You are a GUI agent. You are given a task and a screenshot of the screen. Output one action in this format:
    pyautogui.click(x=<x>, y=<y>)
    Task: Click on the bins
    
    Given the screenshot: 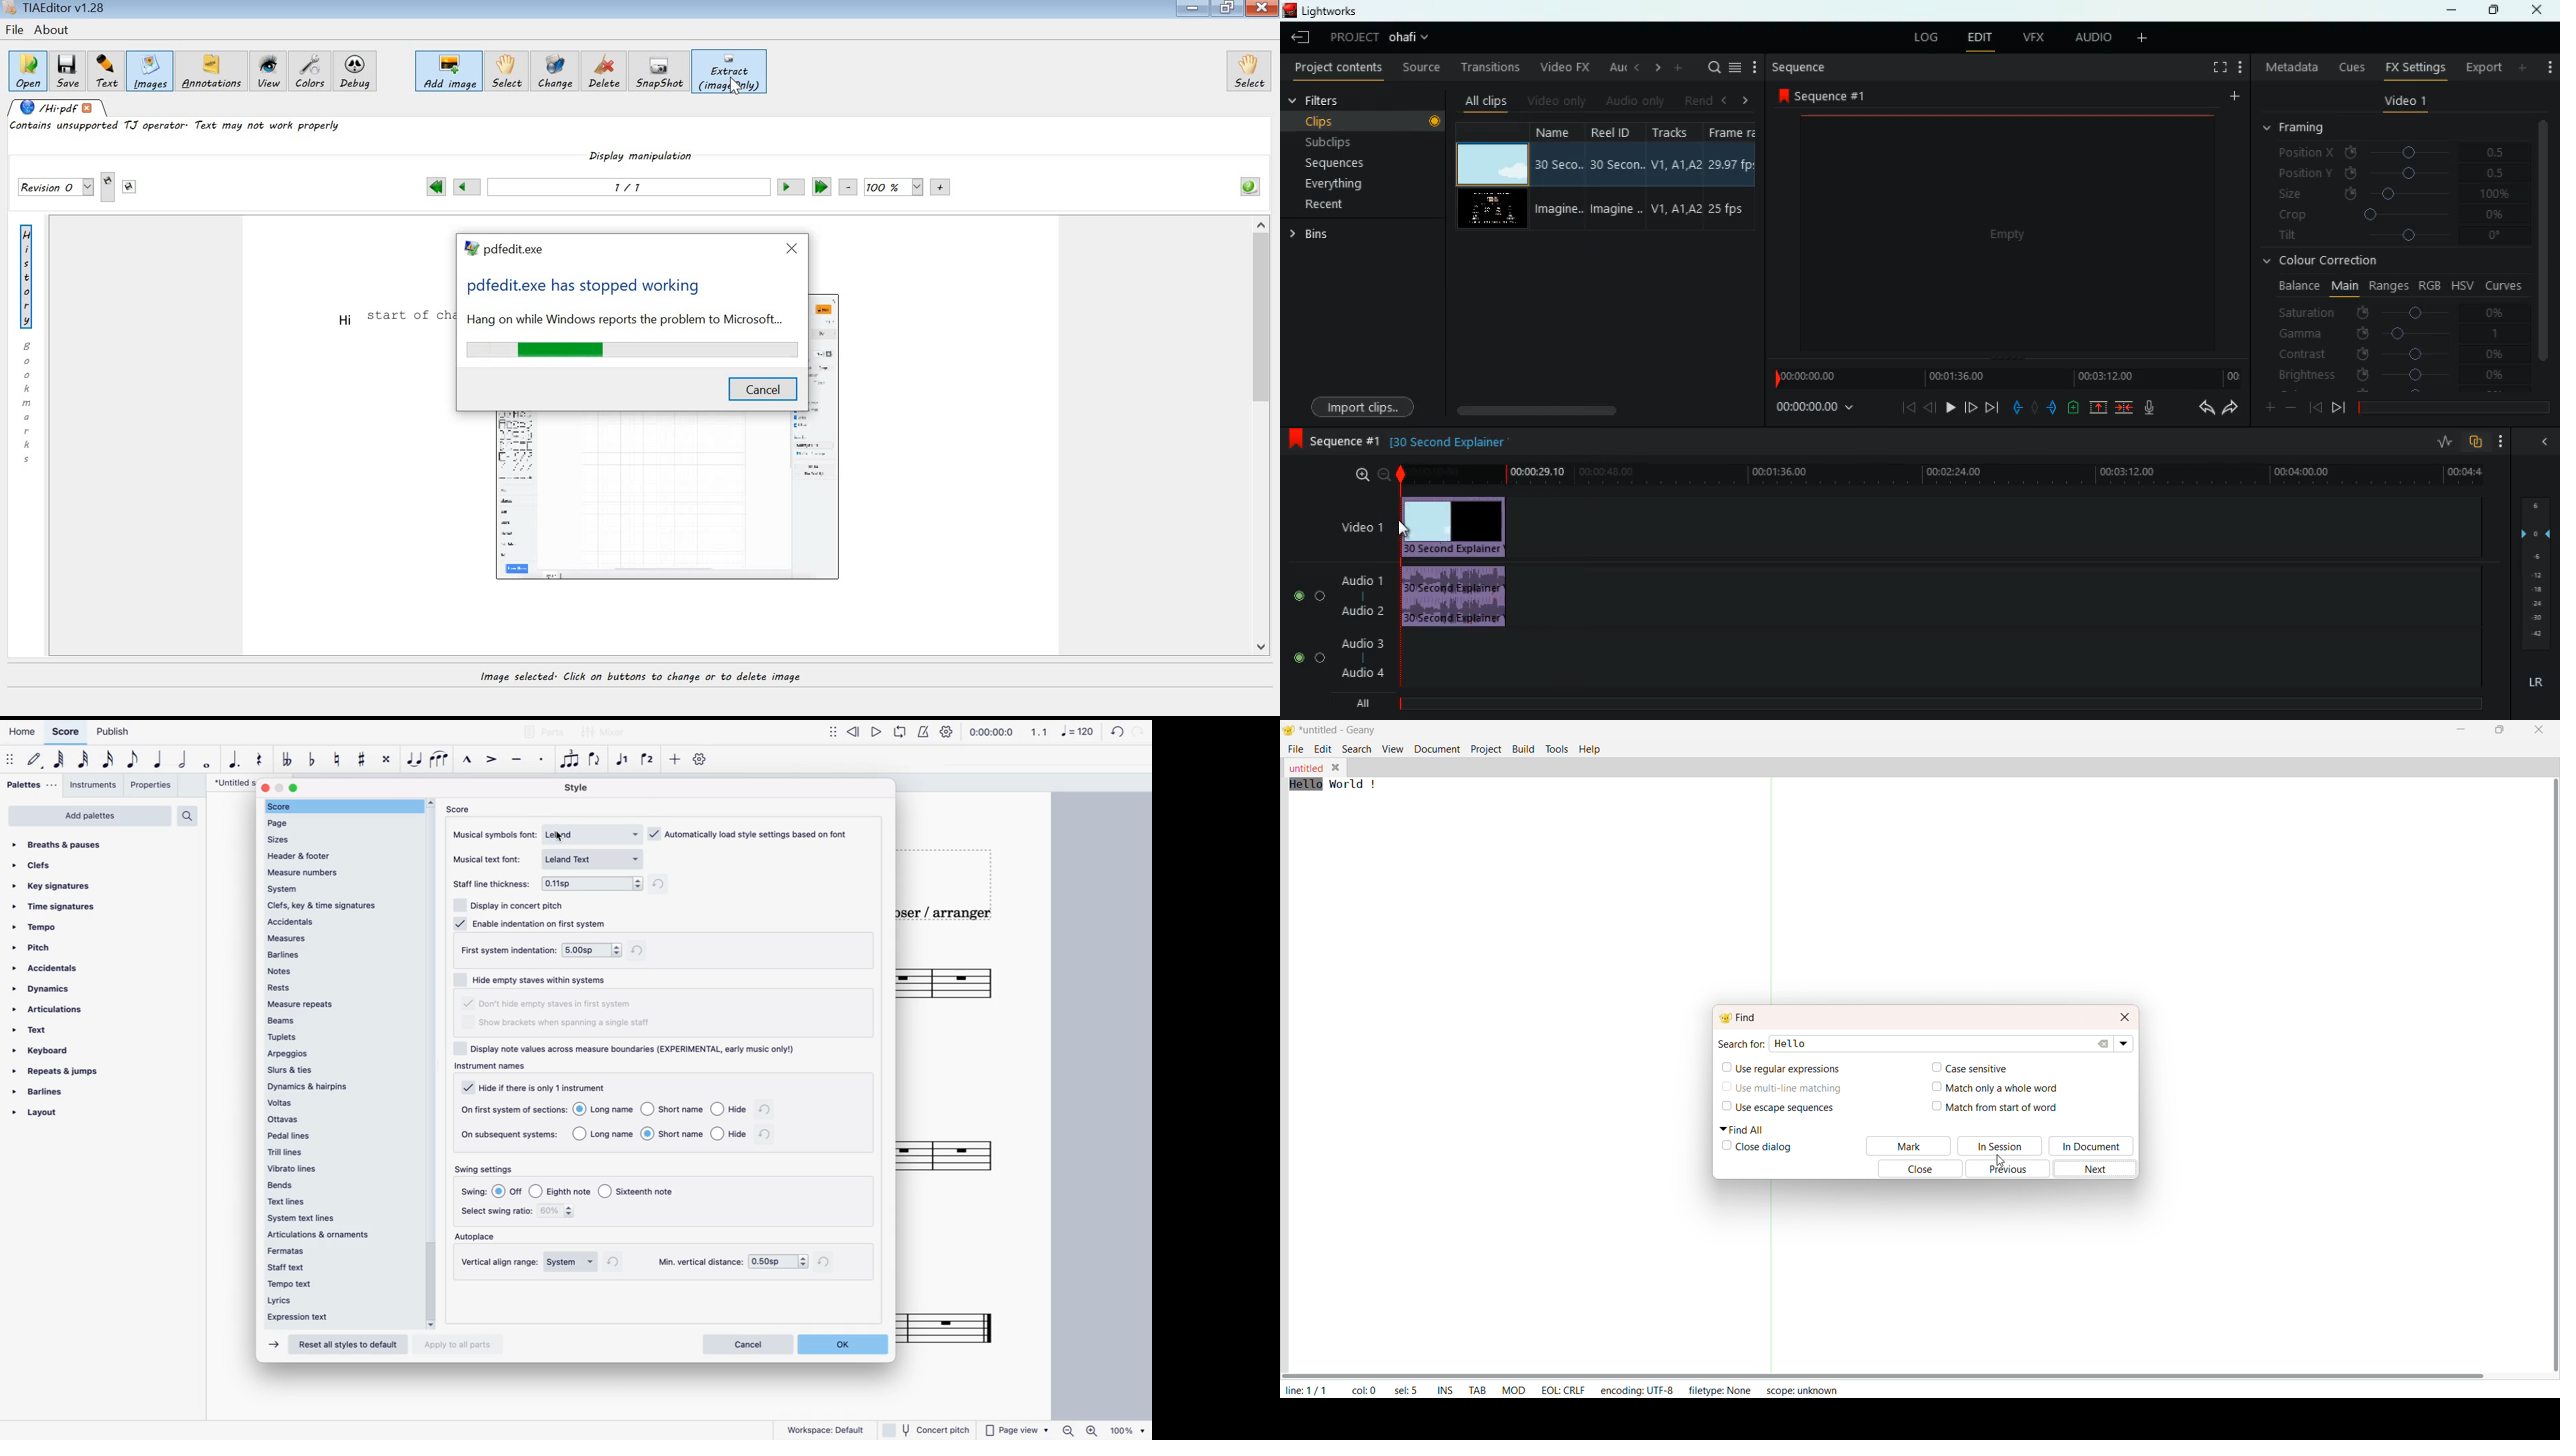 What is the action you would take?
    pyautogui.click(x=1319, y=235)
    